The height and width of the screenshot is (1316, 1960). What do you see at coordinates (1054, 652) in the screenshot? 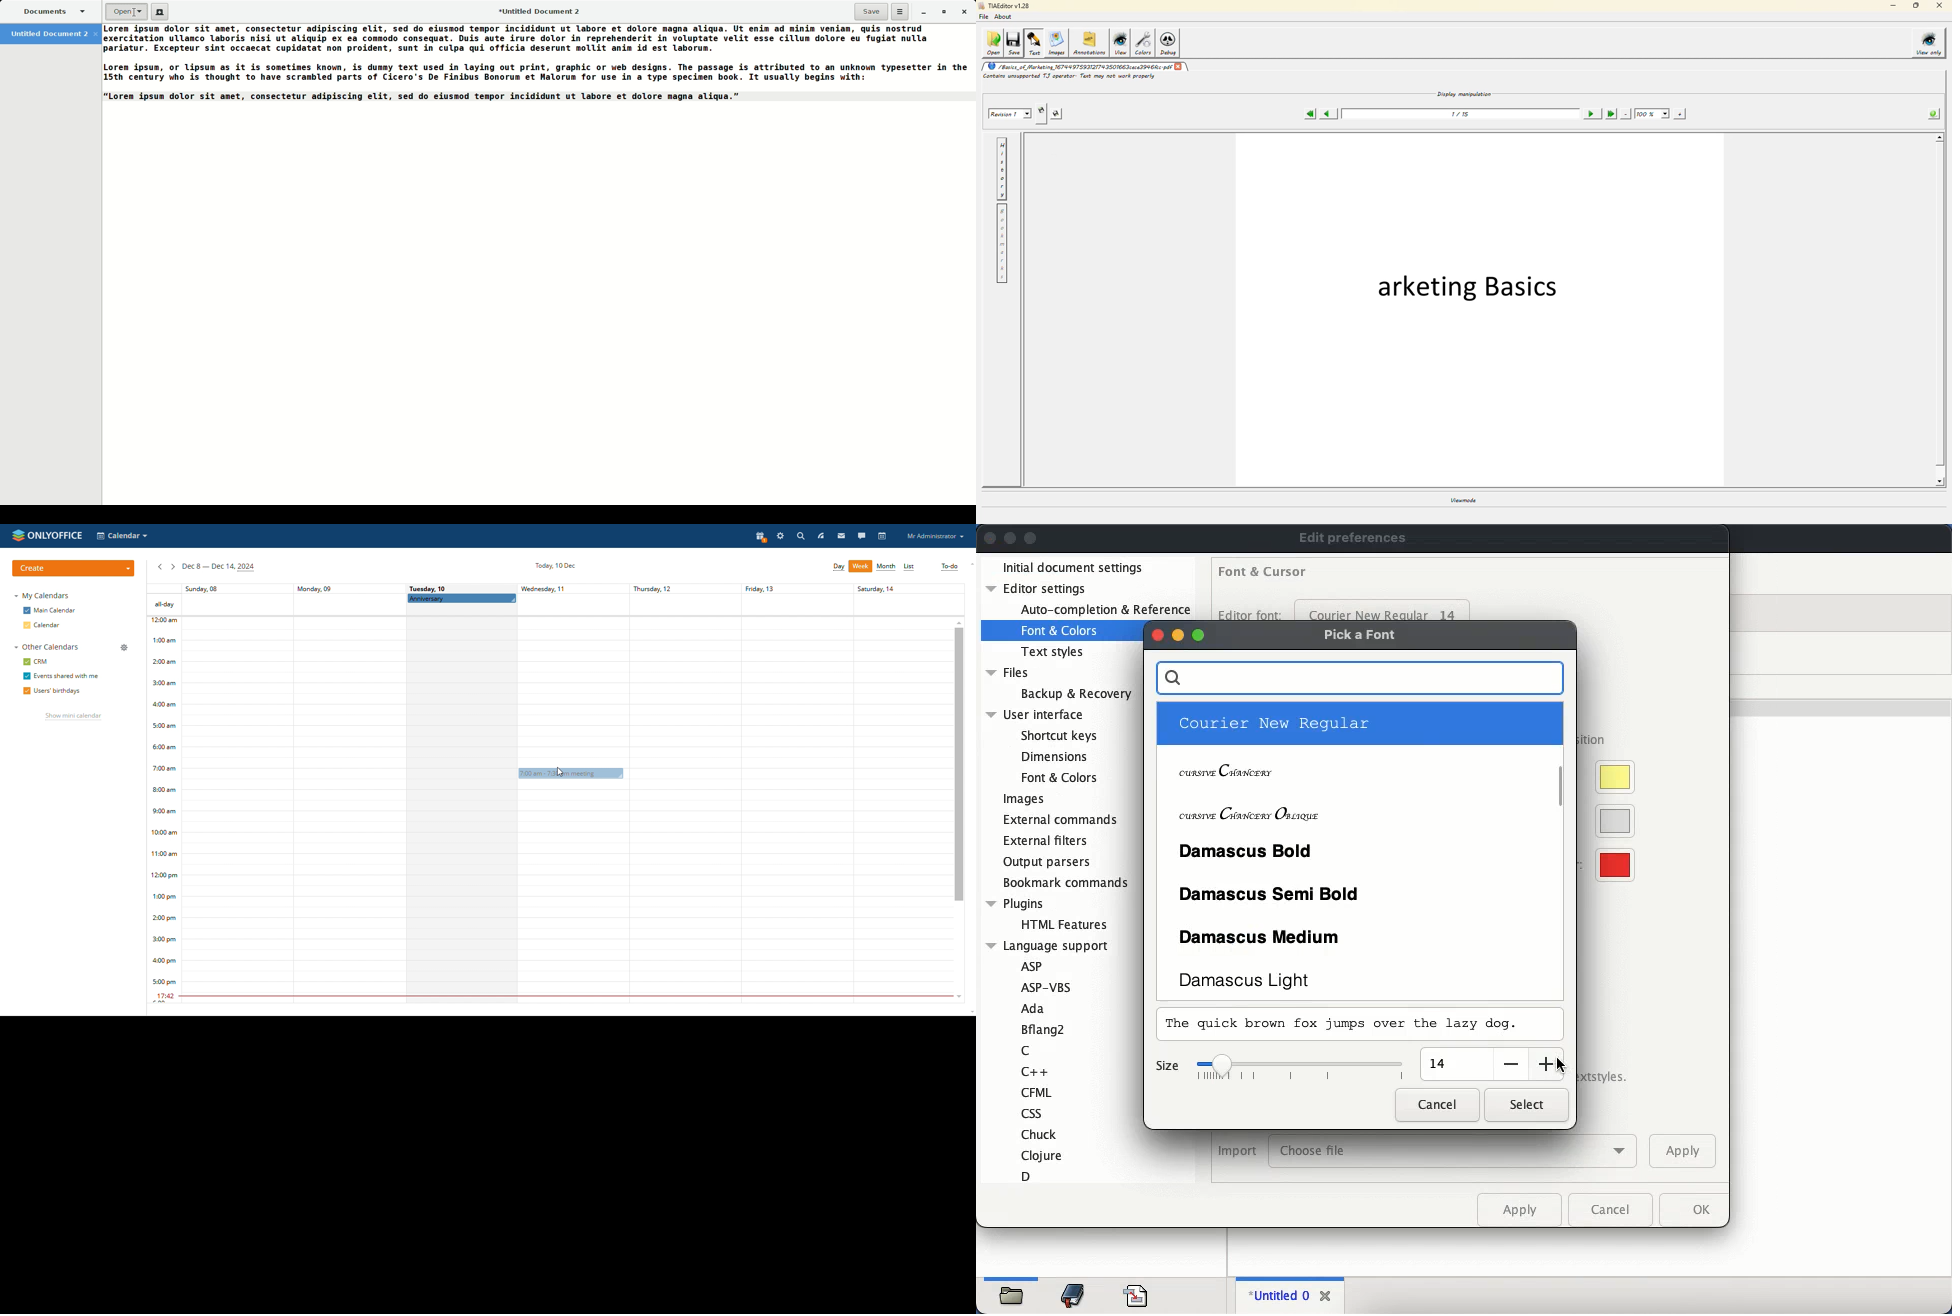
I see `text styles` at bounding box center [1054, 652].